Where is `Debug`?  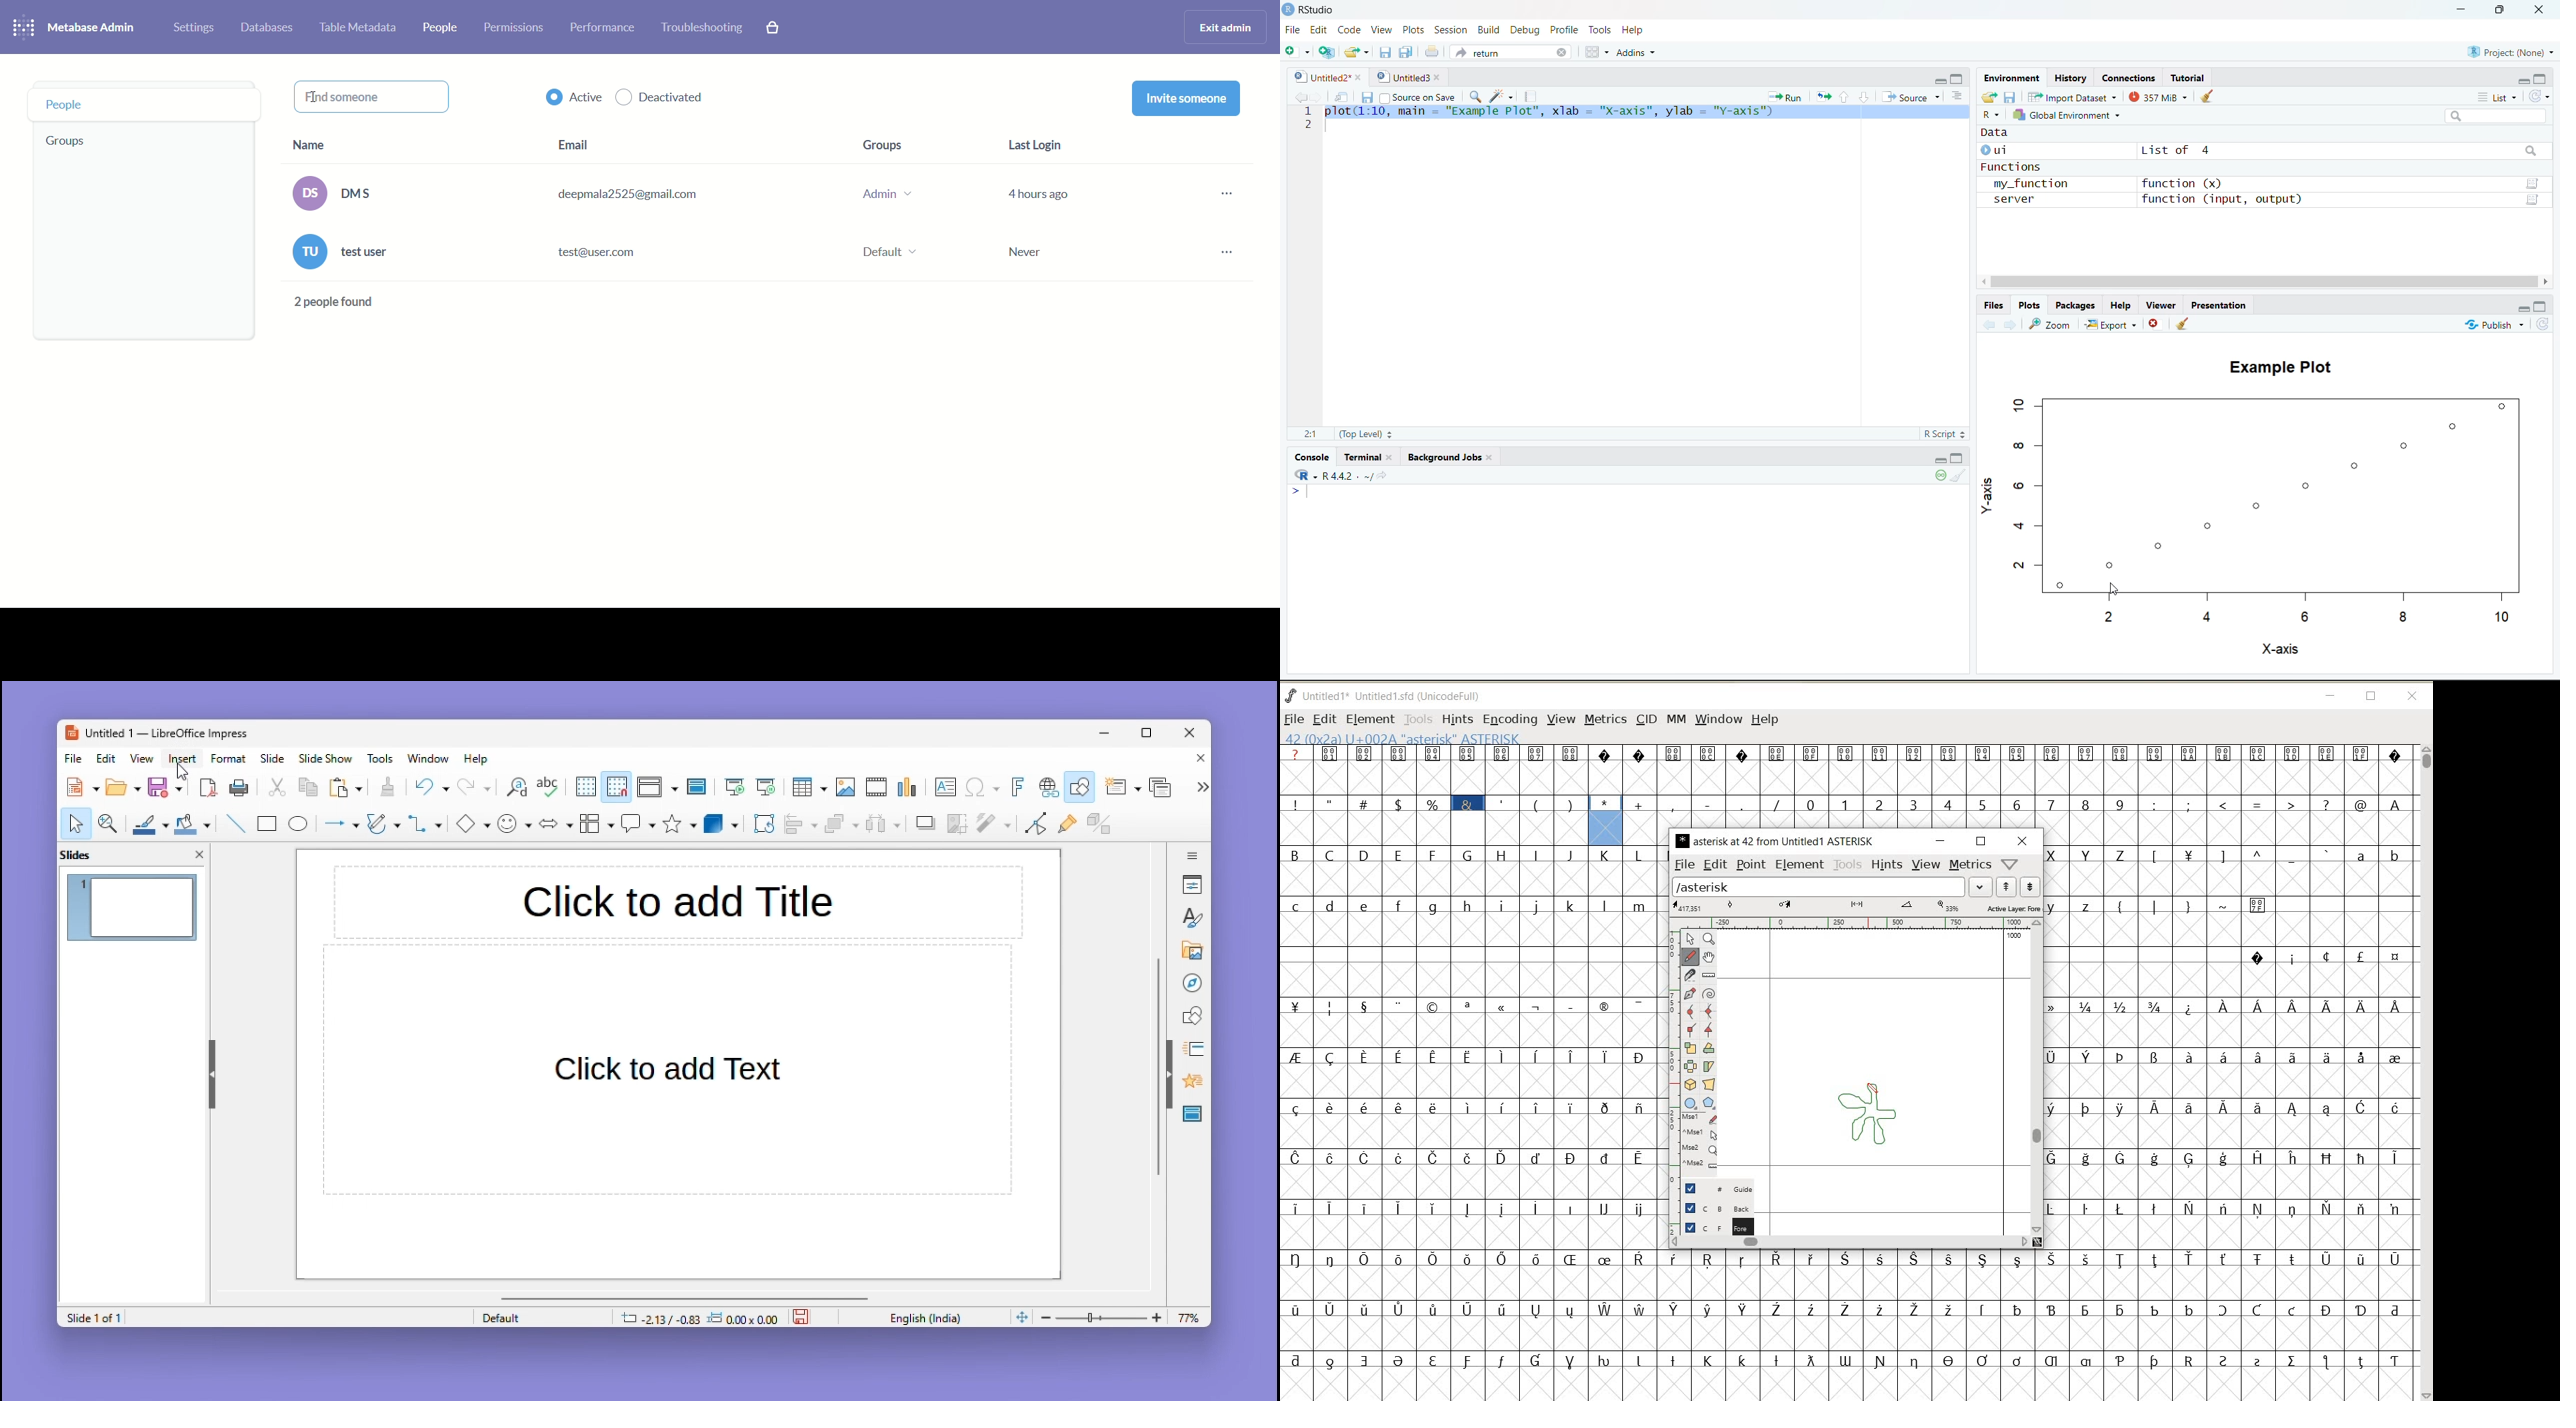 Debug is located at coordinates (1525, 30).